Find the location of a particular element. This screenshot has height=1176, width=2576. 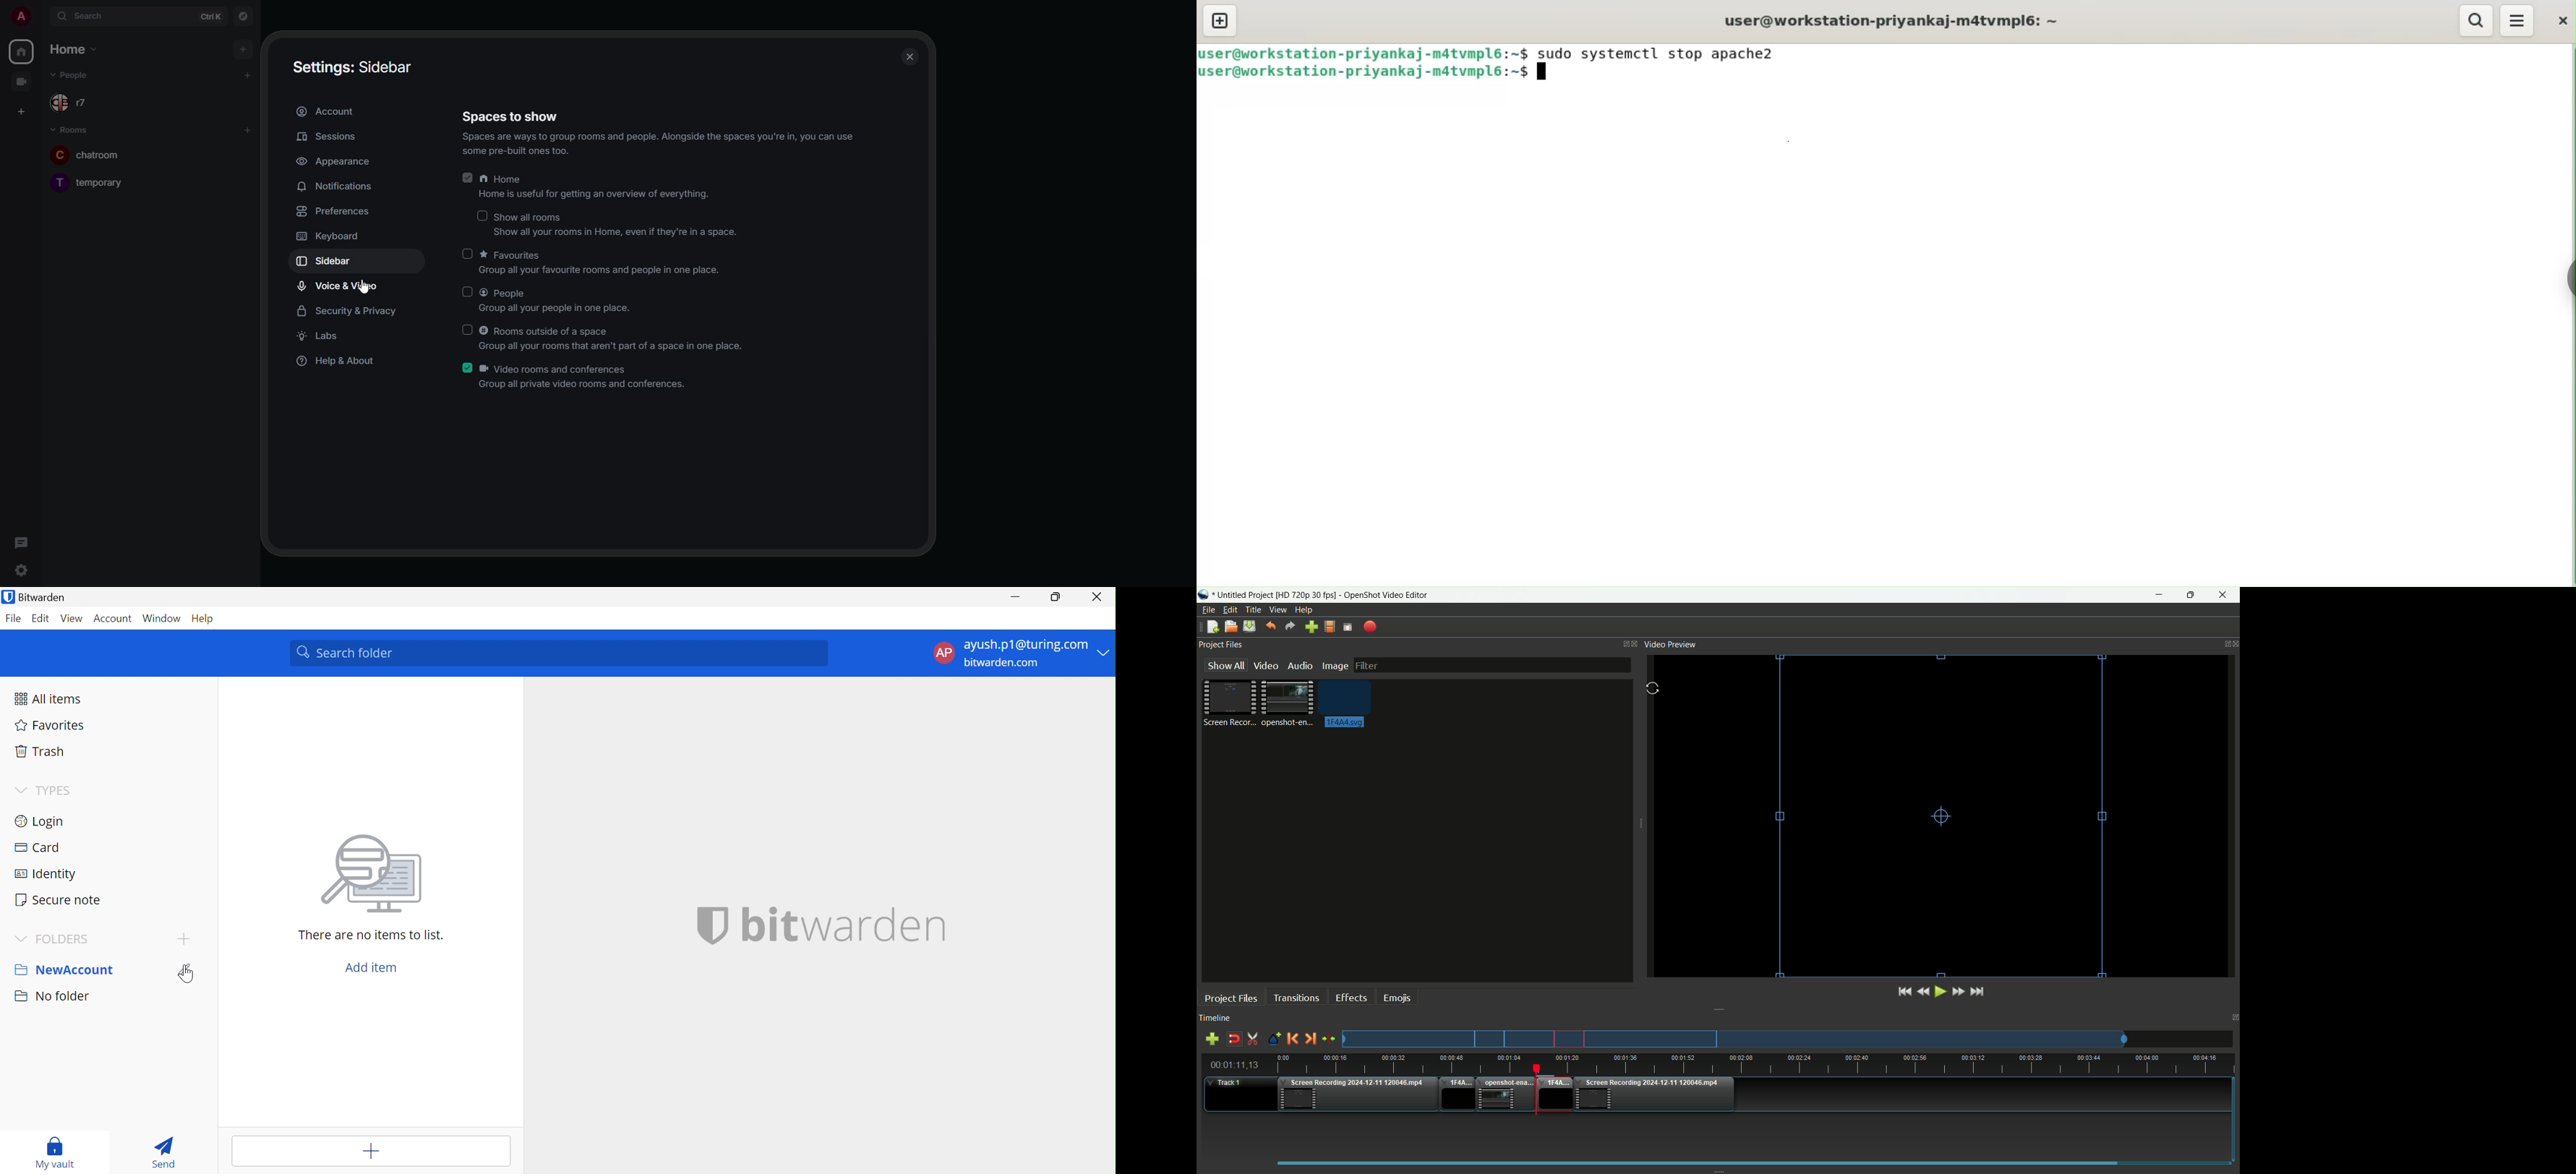

Effects is located at coordinates (1350, 997).